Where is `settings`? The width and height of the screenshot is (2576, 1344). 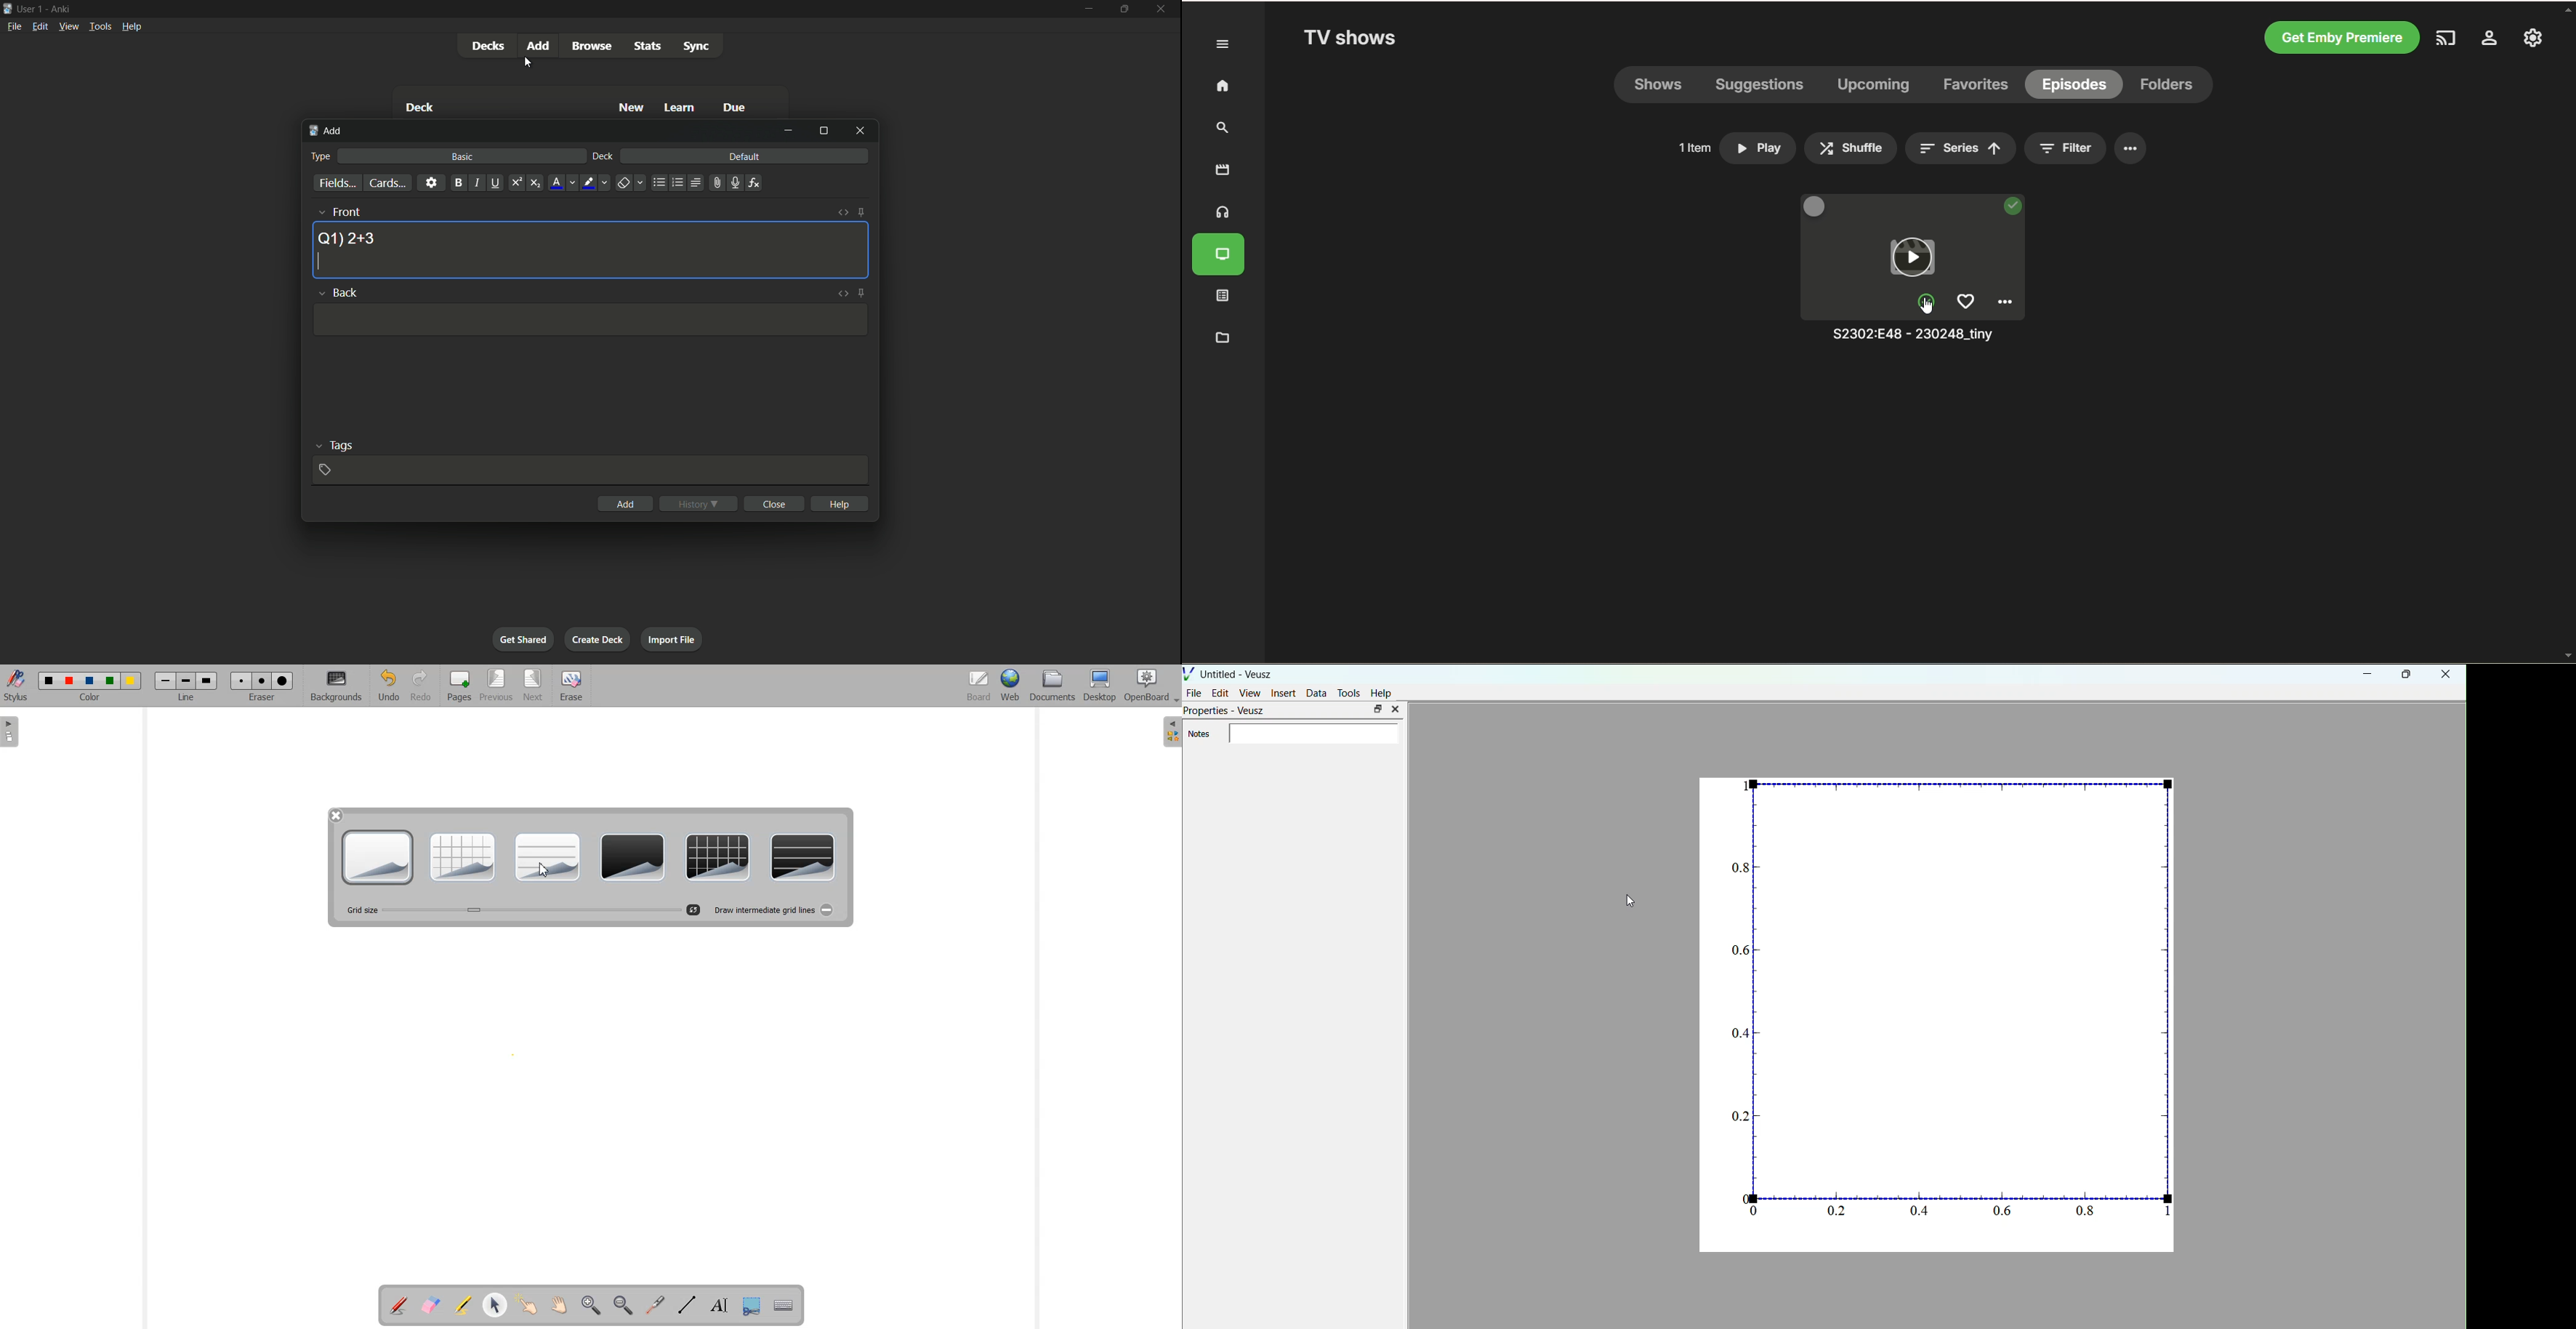
settings is located at coordinates (431, 182).